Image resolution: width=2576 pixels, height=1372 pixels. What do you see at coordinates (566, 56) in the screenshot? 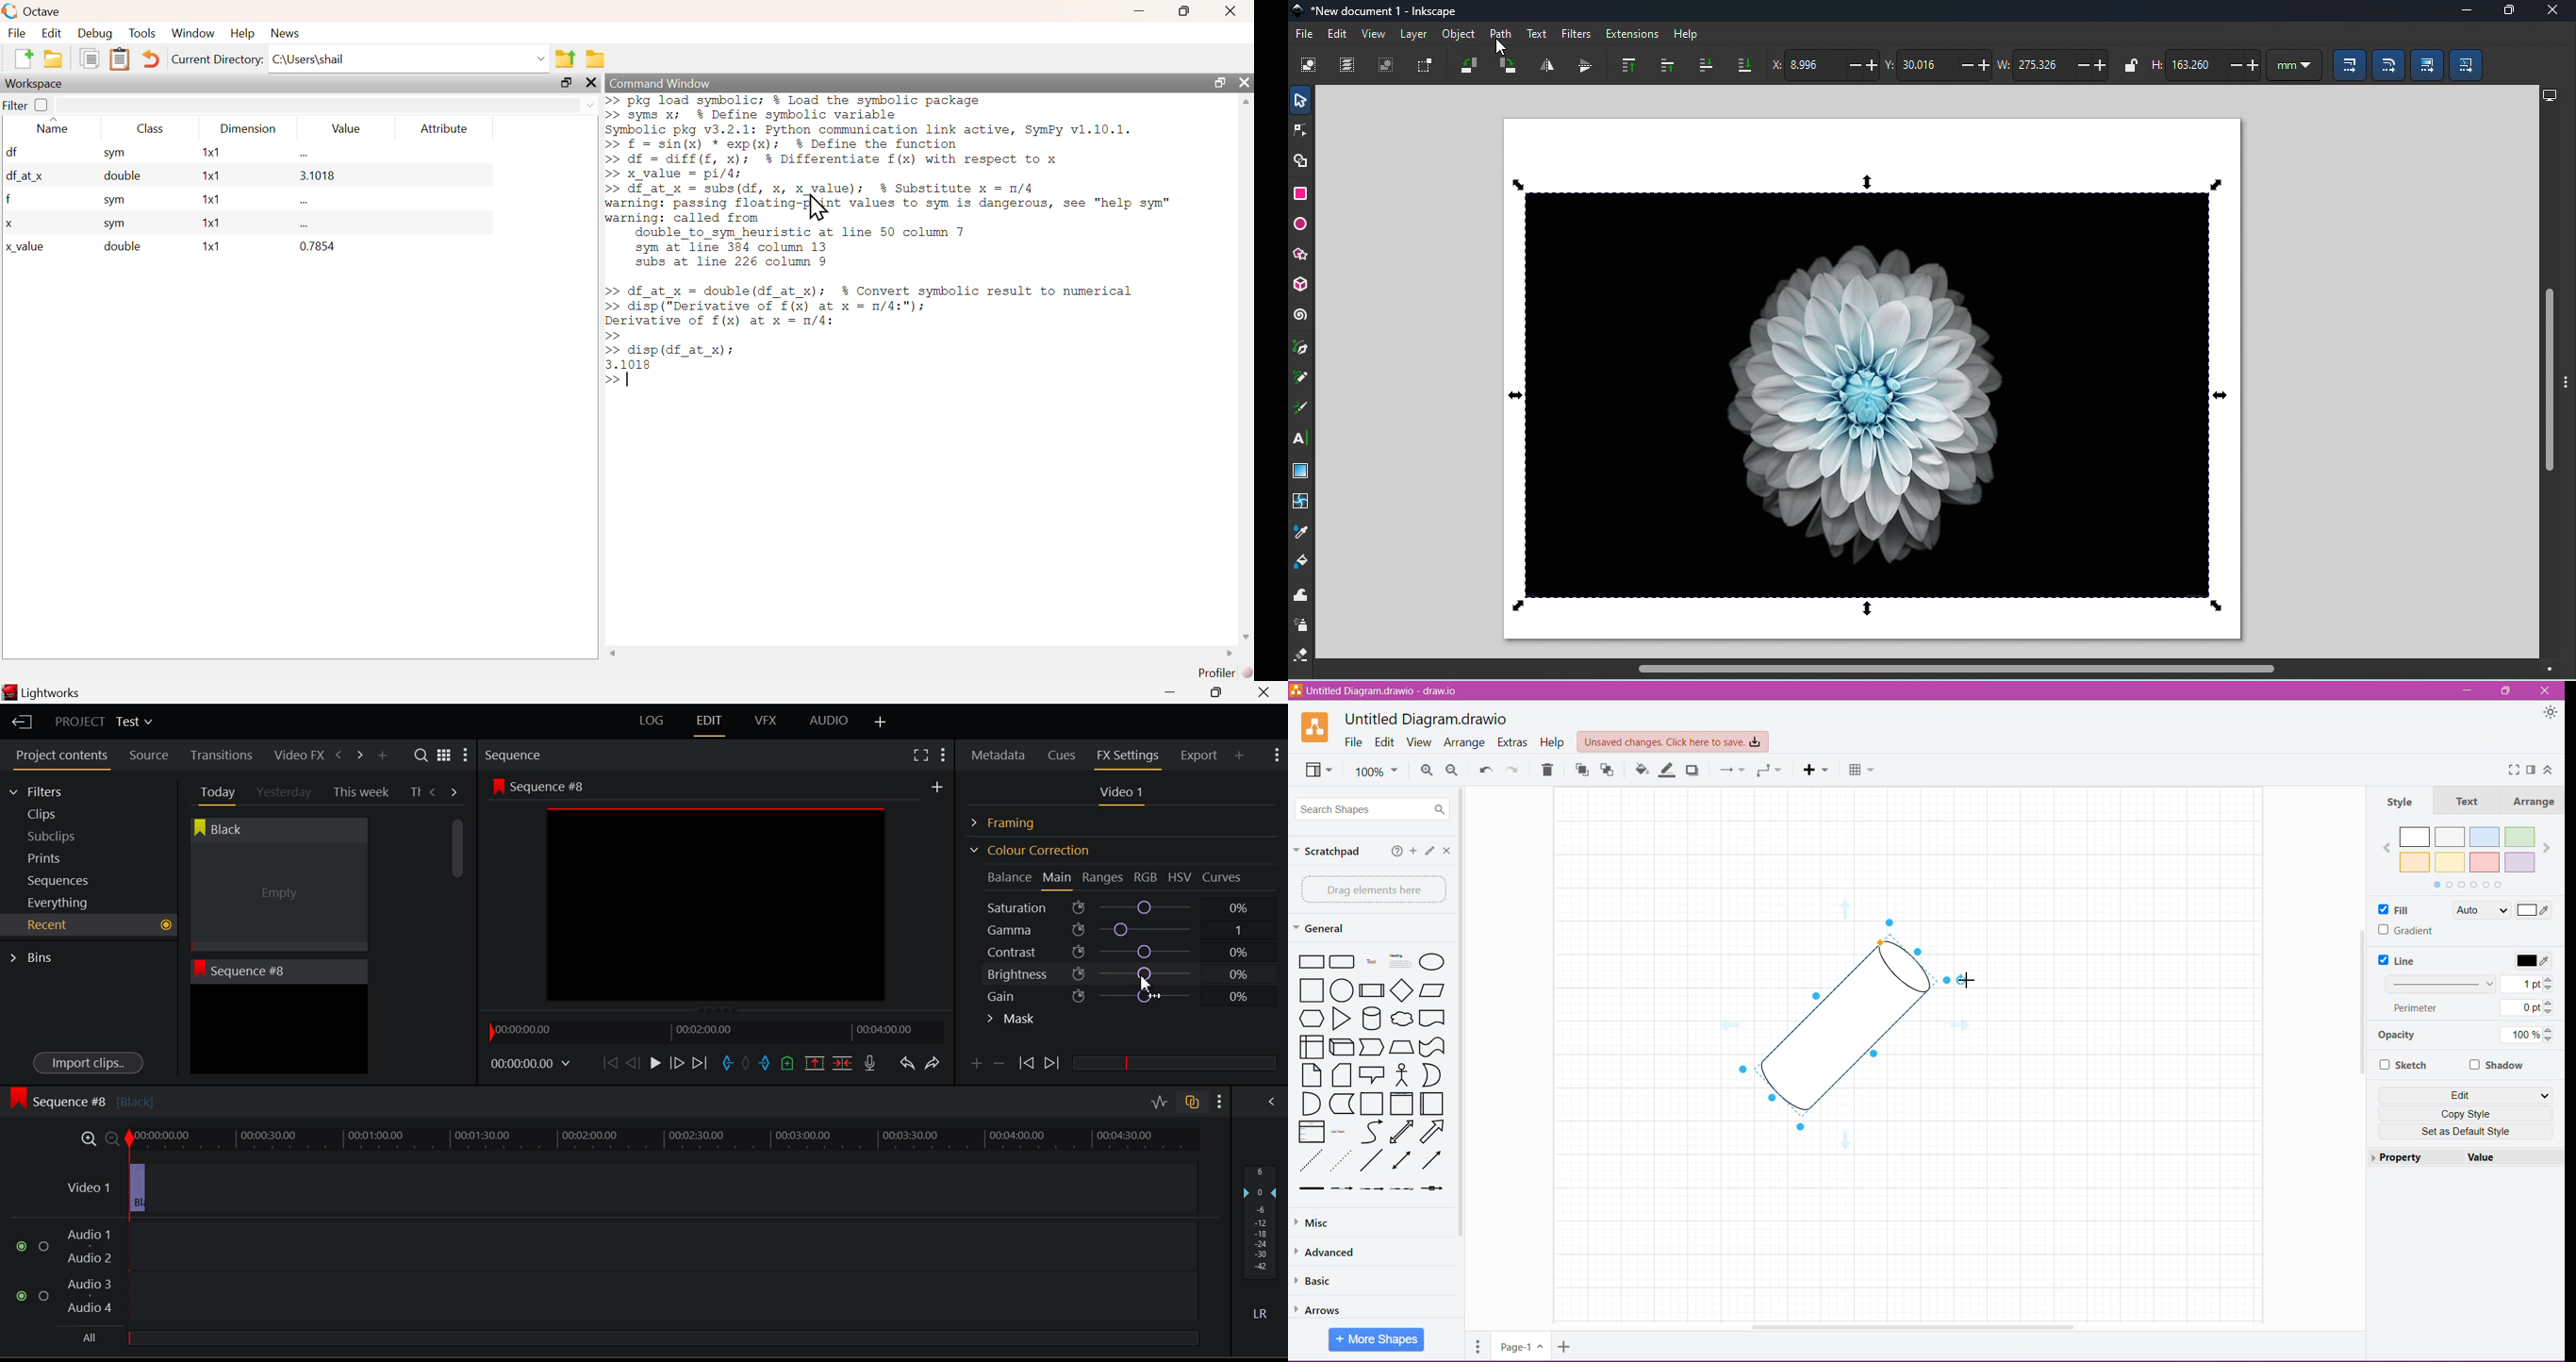
I see `One directory up` at bounding box center [566, 56].